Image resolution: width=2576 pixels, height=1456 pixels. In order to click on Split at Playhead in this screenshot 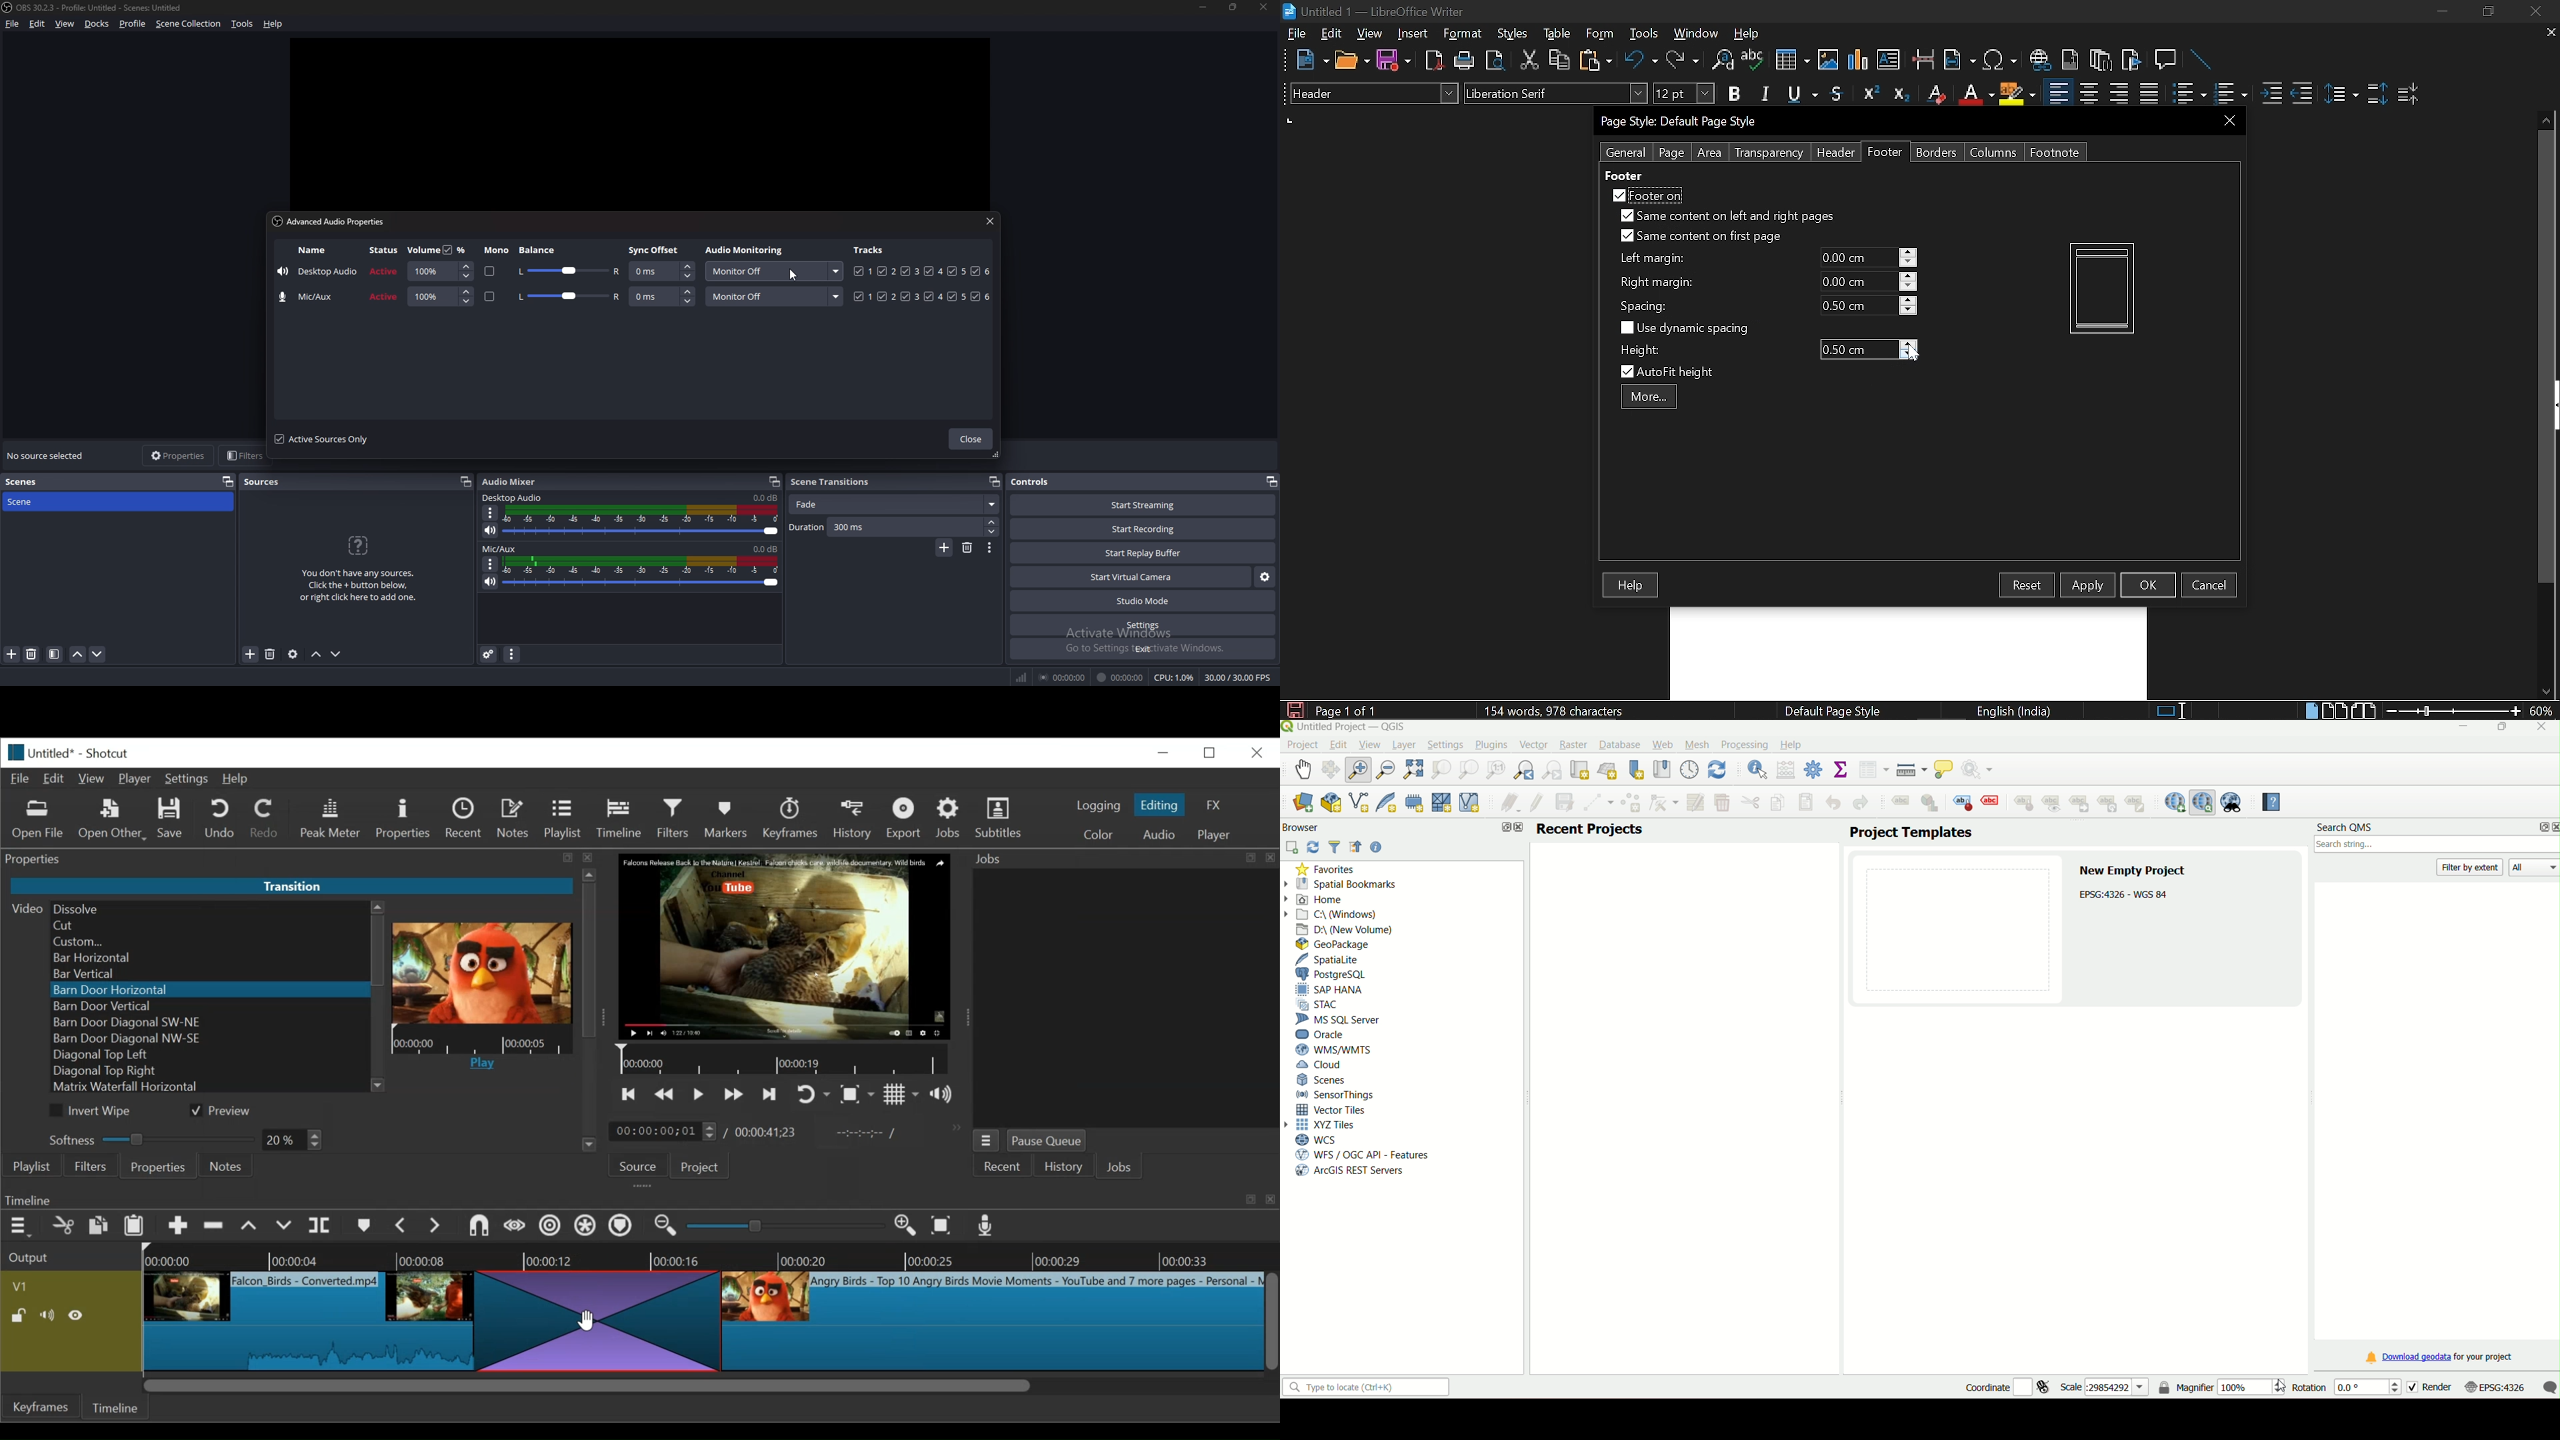, I will do `click(322, 1225)`.